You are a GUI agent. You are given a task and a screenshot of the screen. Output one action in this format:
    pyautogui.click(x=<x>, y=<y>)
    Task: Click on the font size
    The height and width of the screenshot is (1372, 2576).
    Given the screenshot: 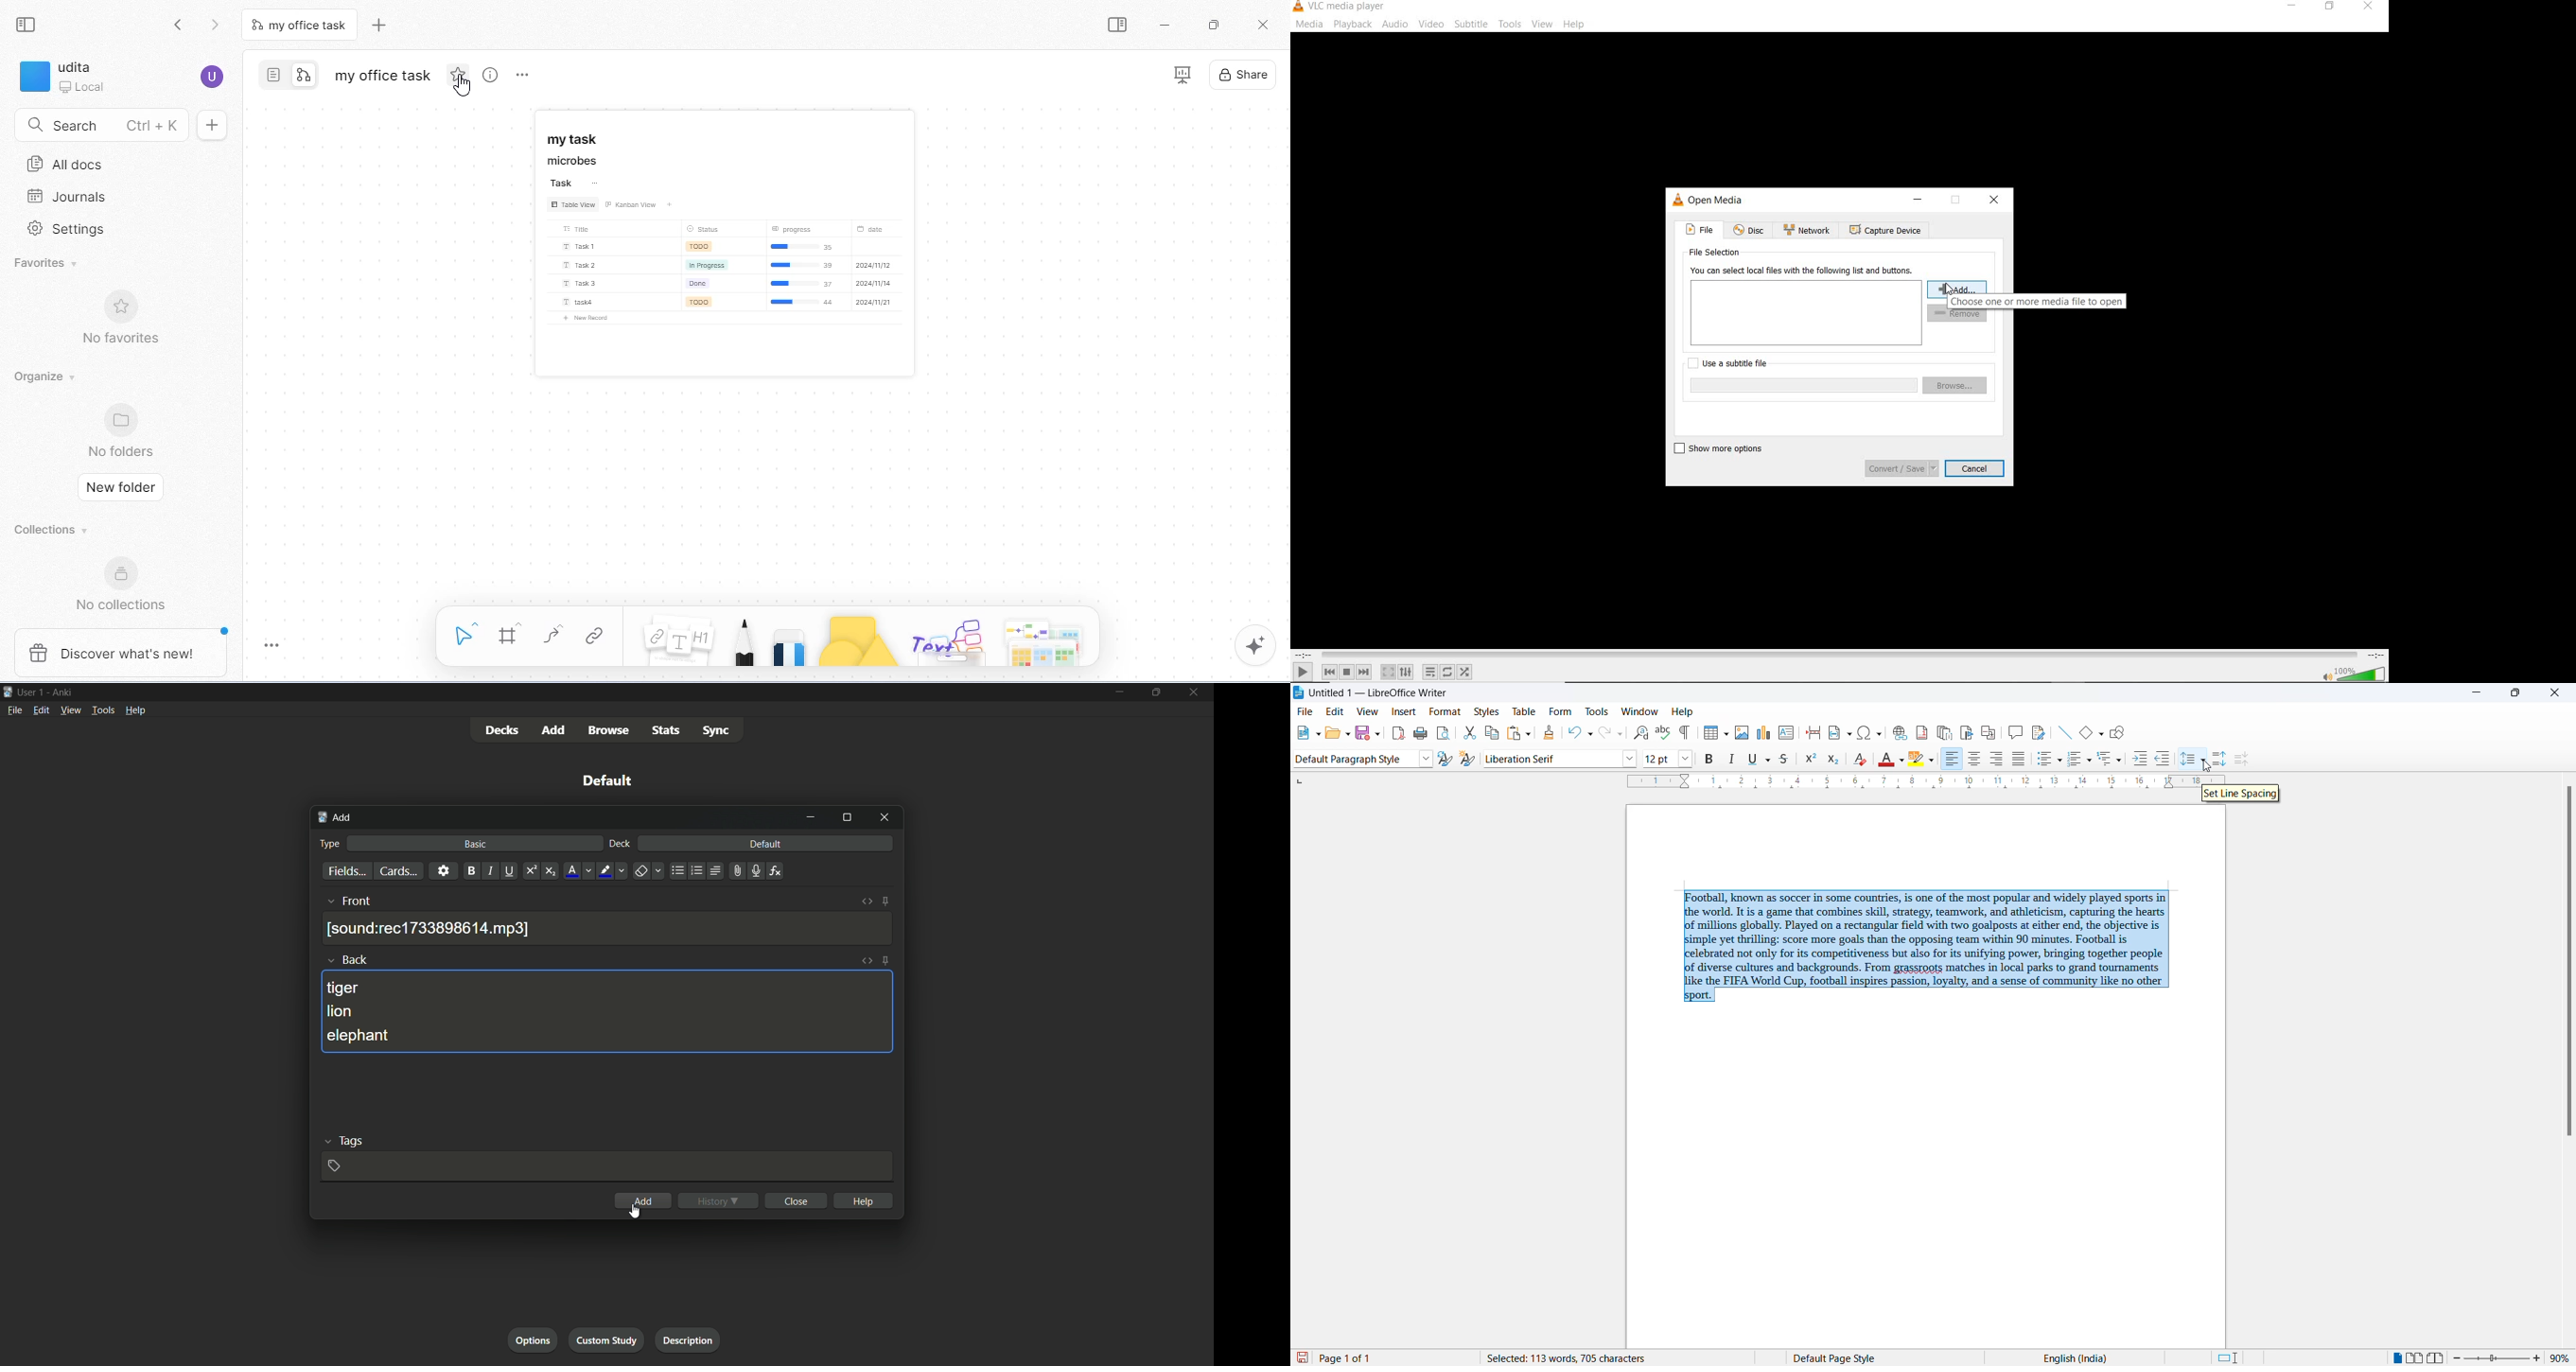 What is the action you would take?
    pyautogui.click(x=1659, y=758)
    